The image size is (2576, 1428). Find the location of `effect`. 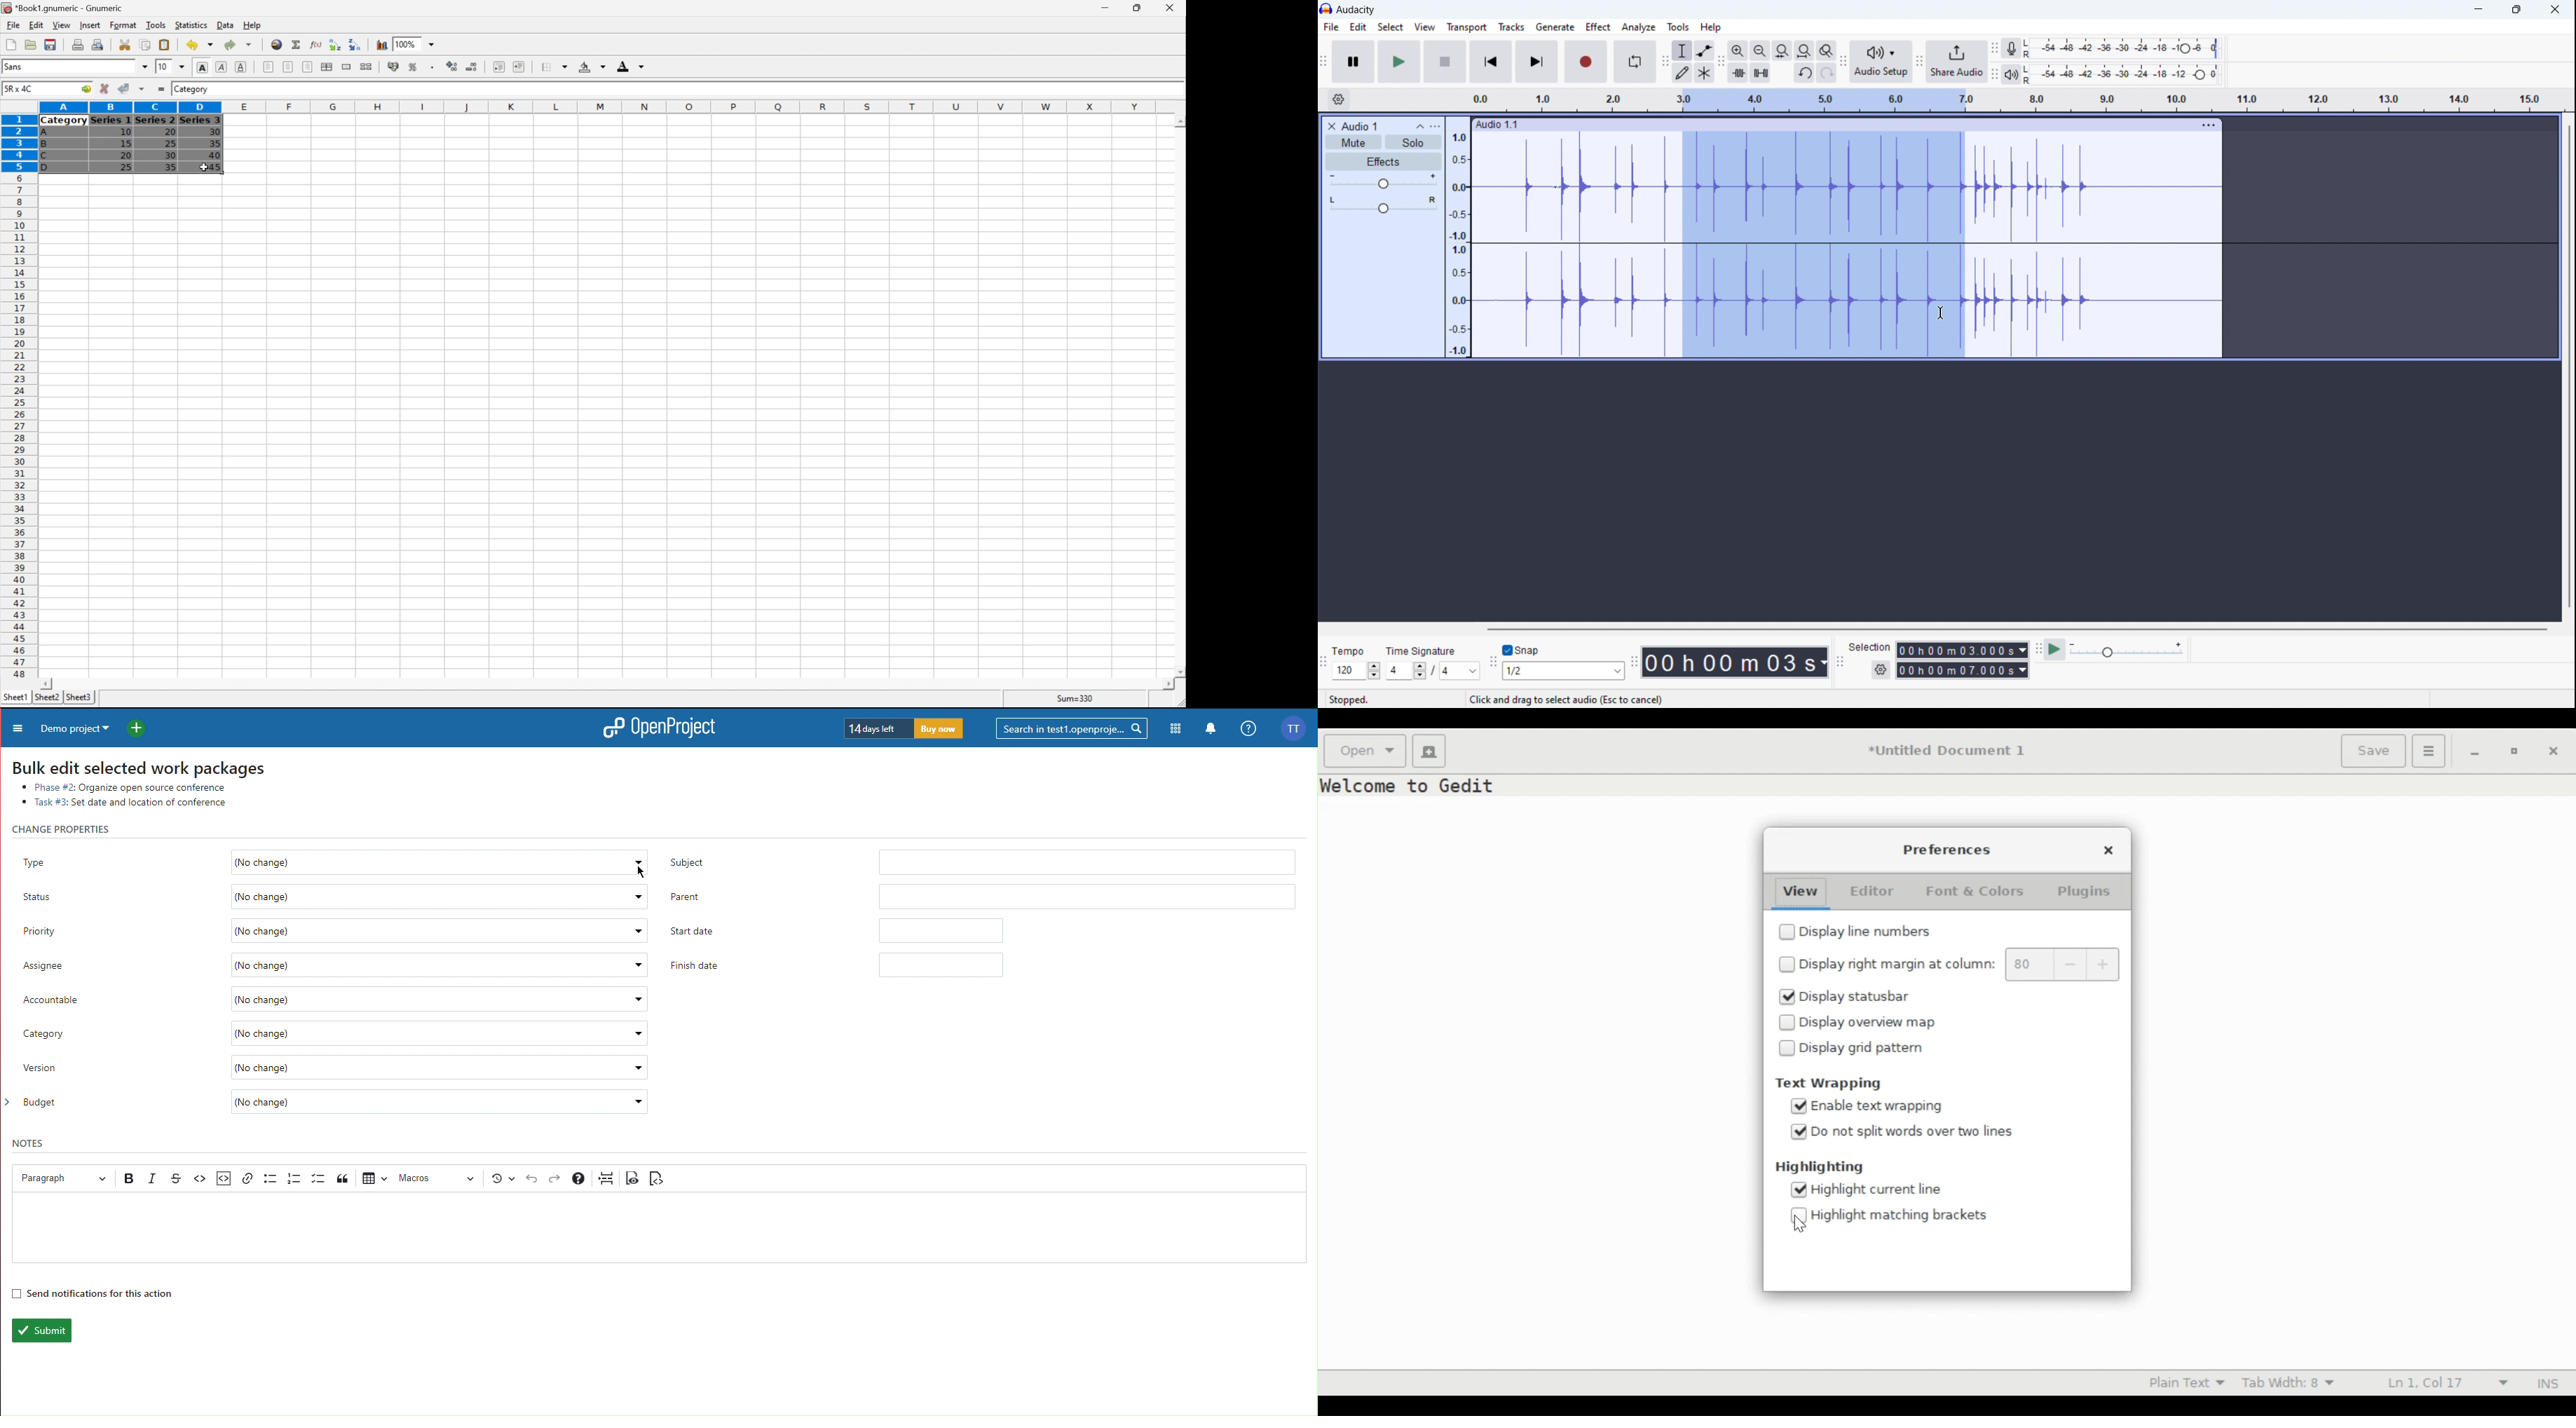

effect is located at coordinates (1598, 27).